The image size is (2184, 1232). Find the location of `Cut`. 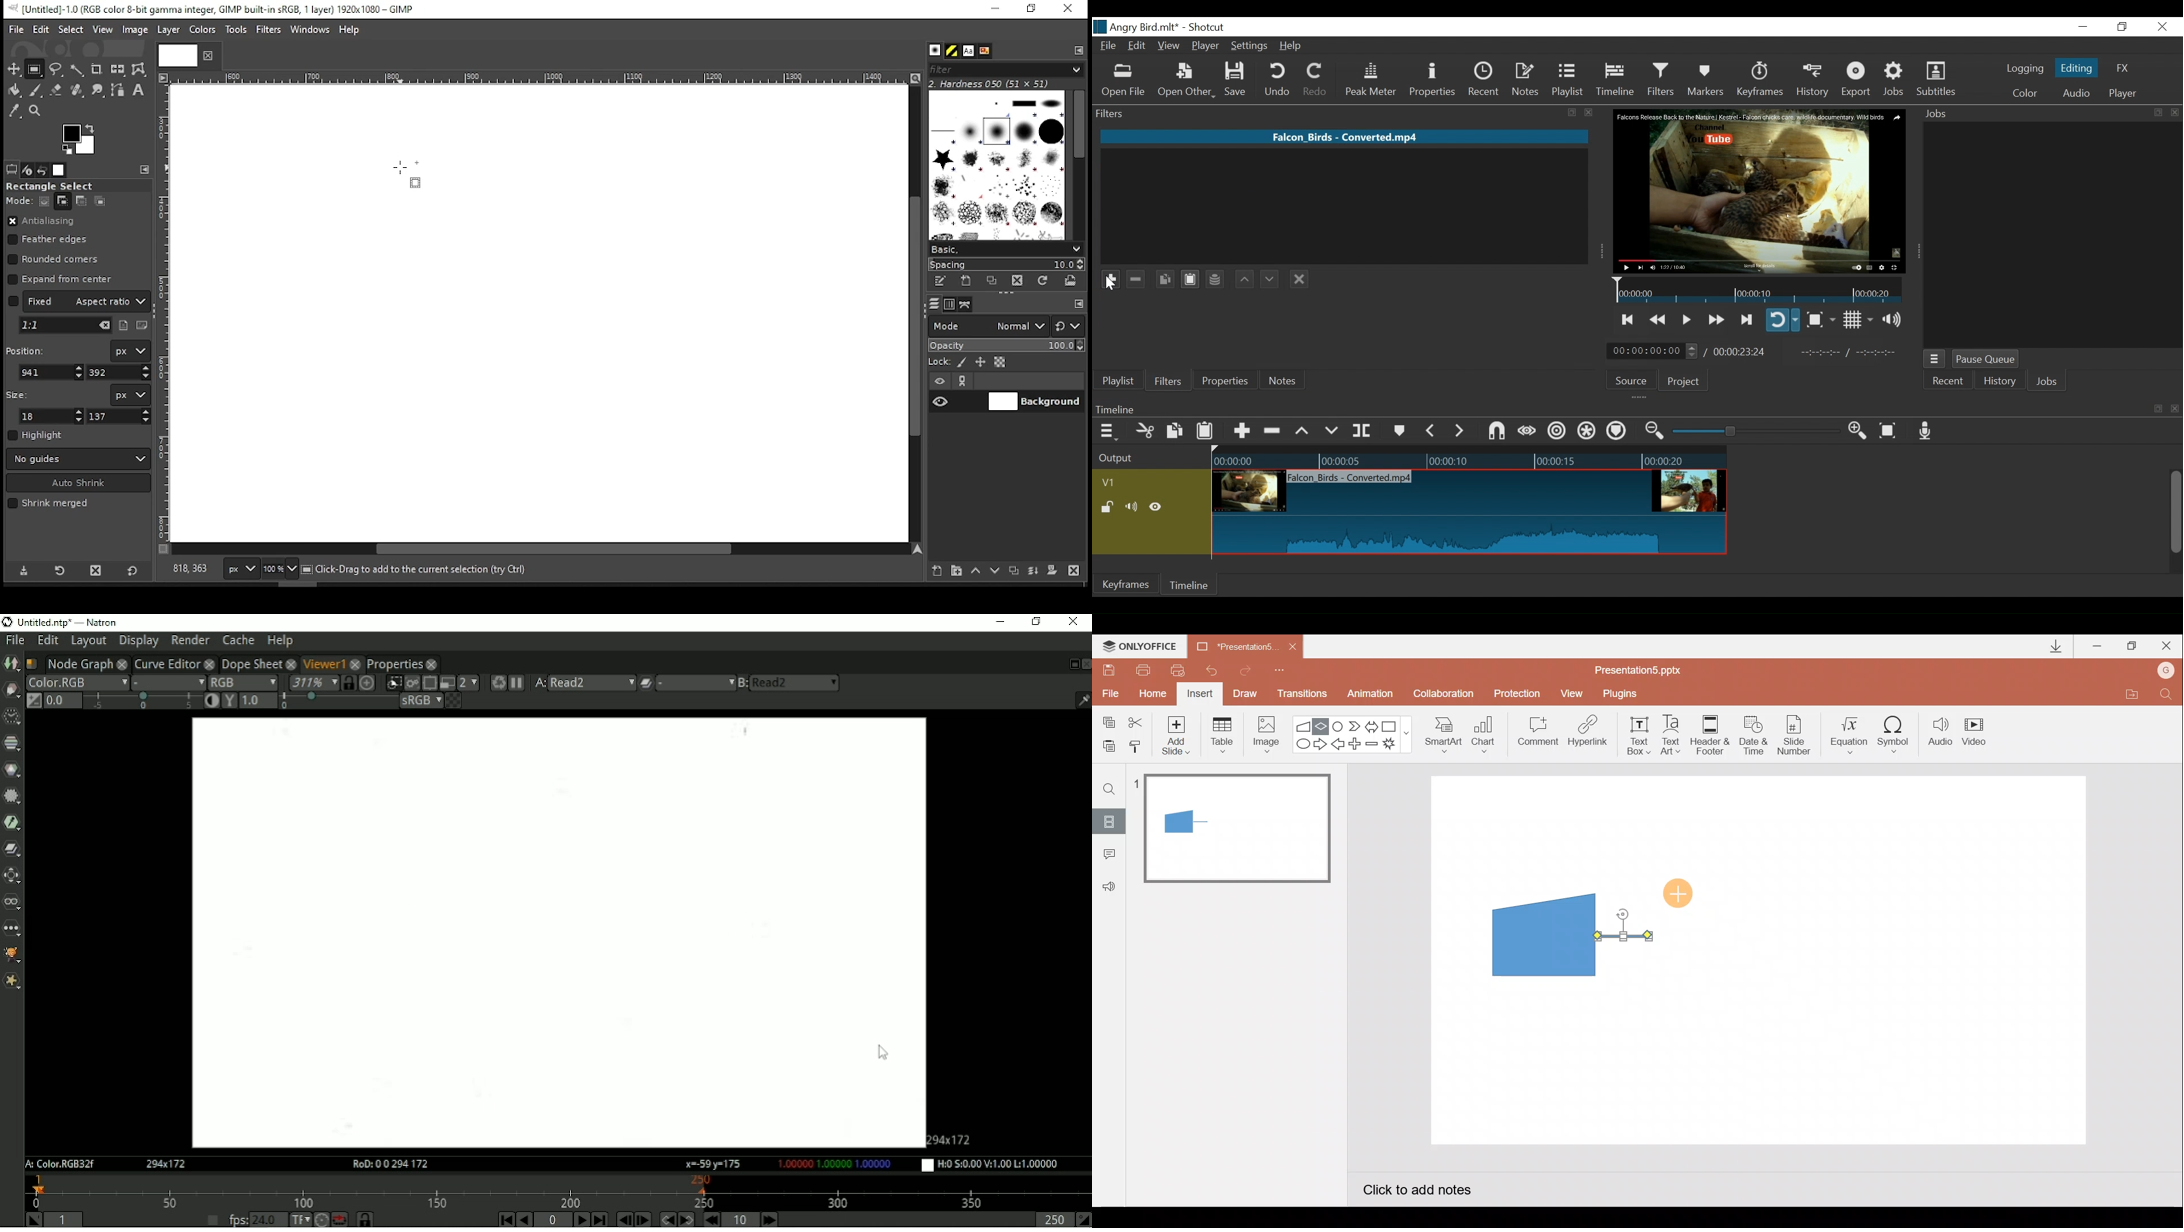

Cut is located at coordinates (1137, 720).